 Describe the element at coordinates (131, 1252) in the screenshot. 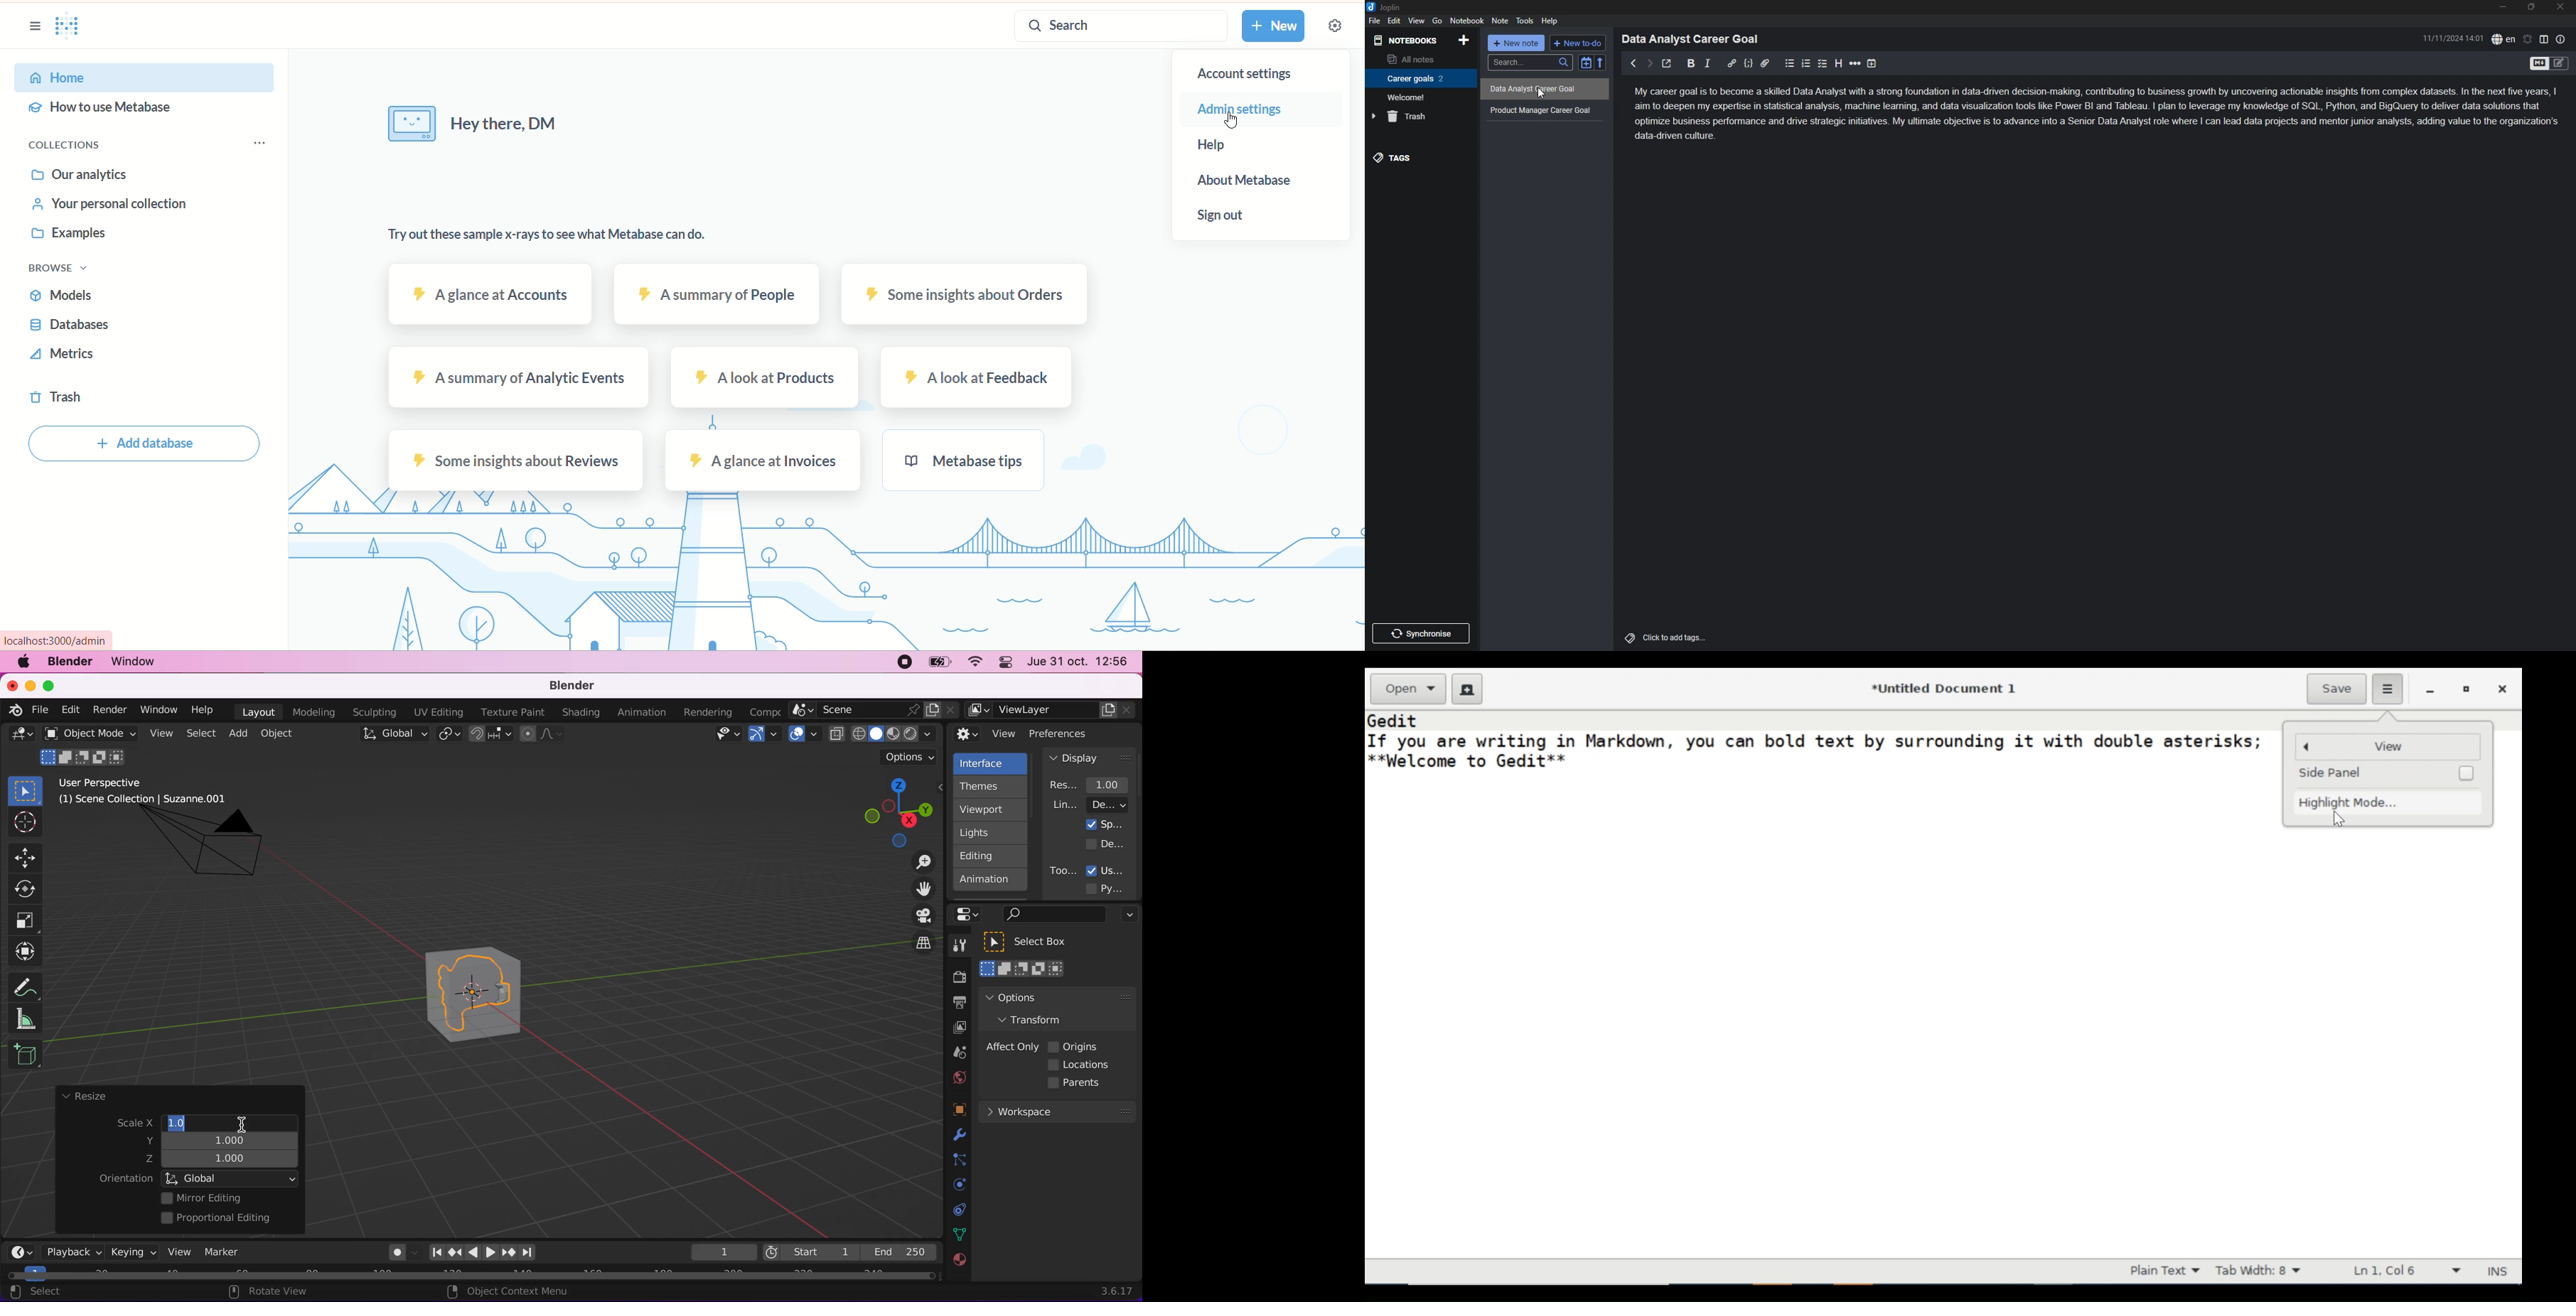

I see `keying` at that location.